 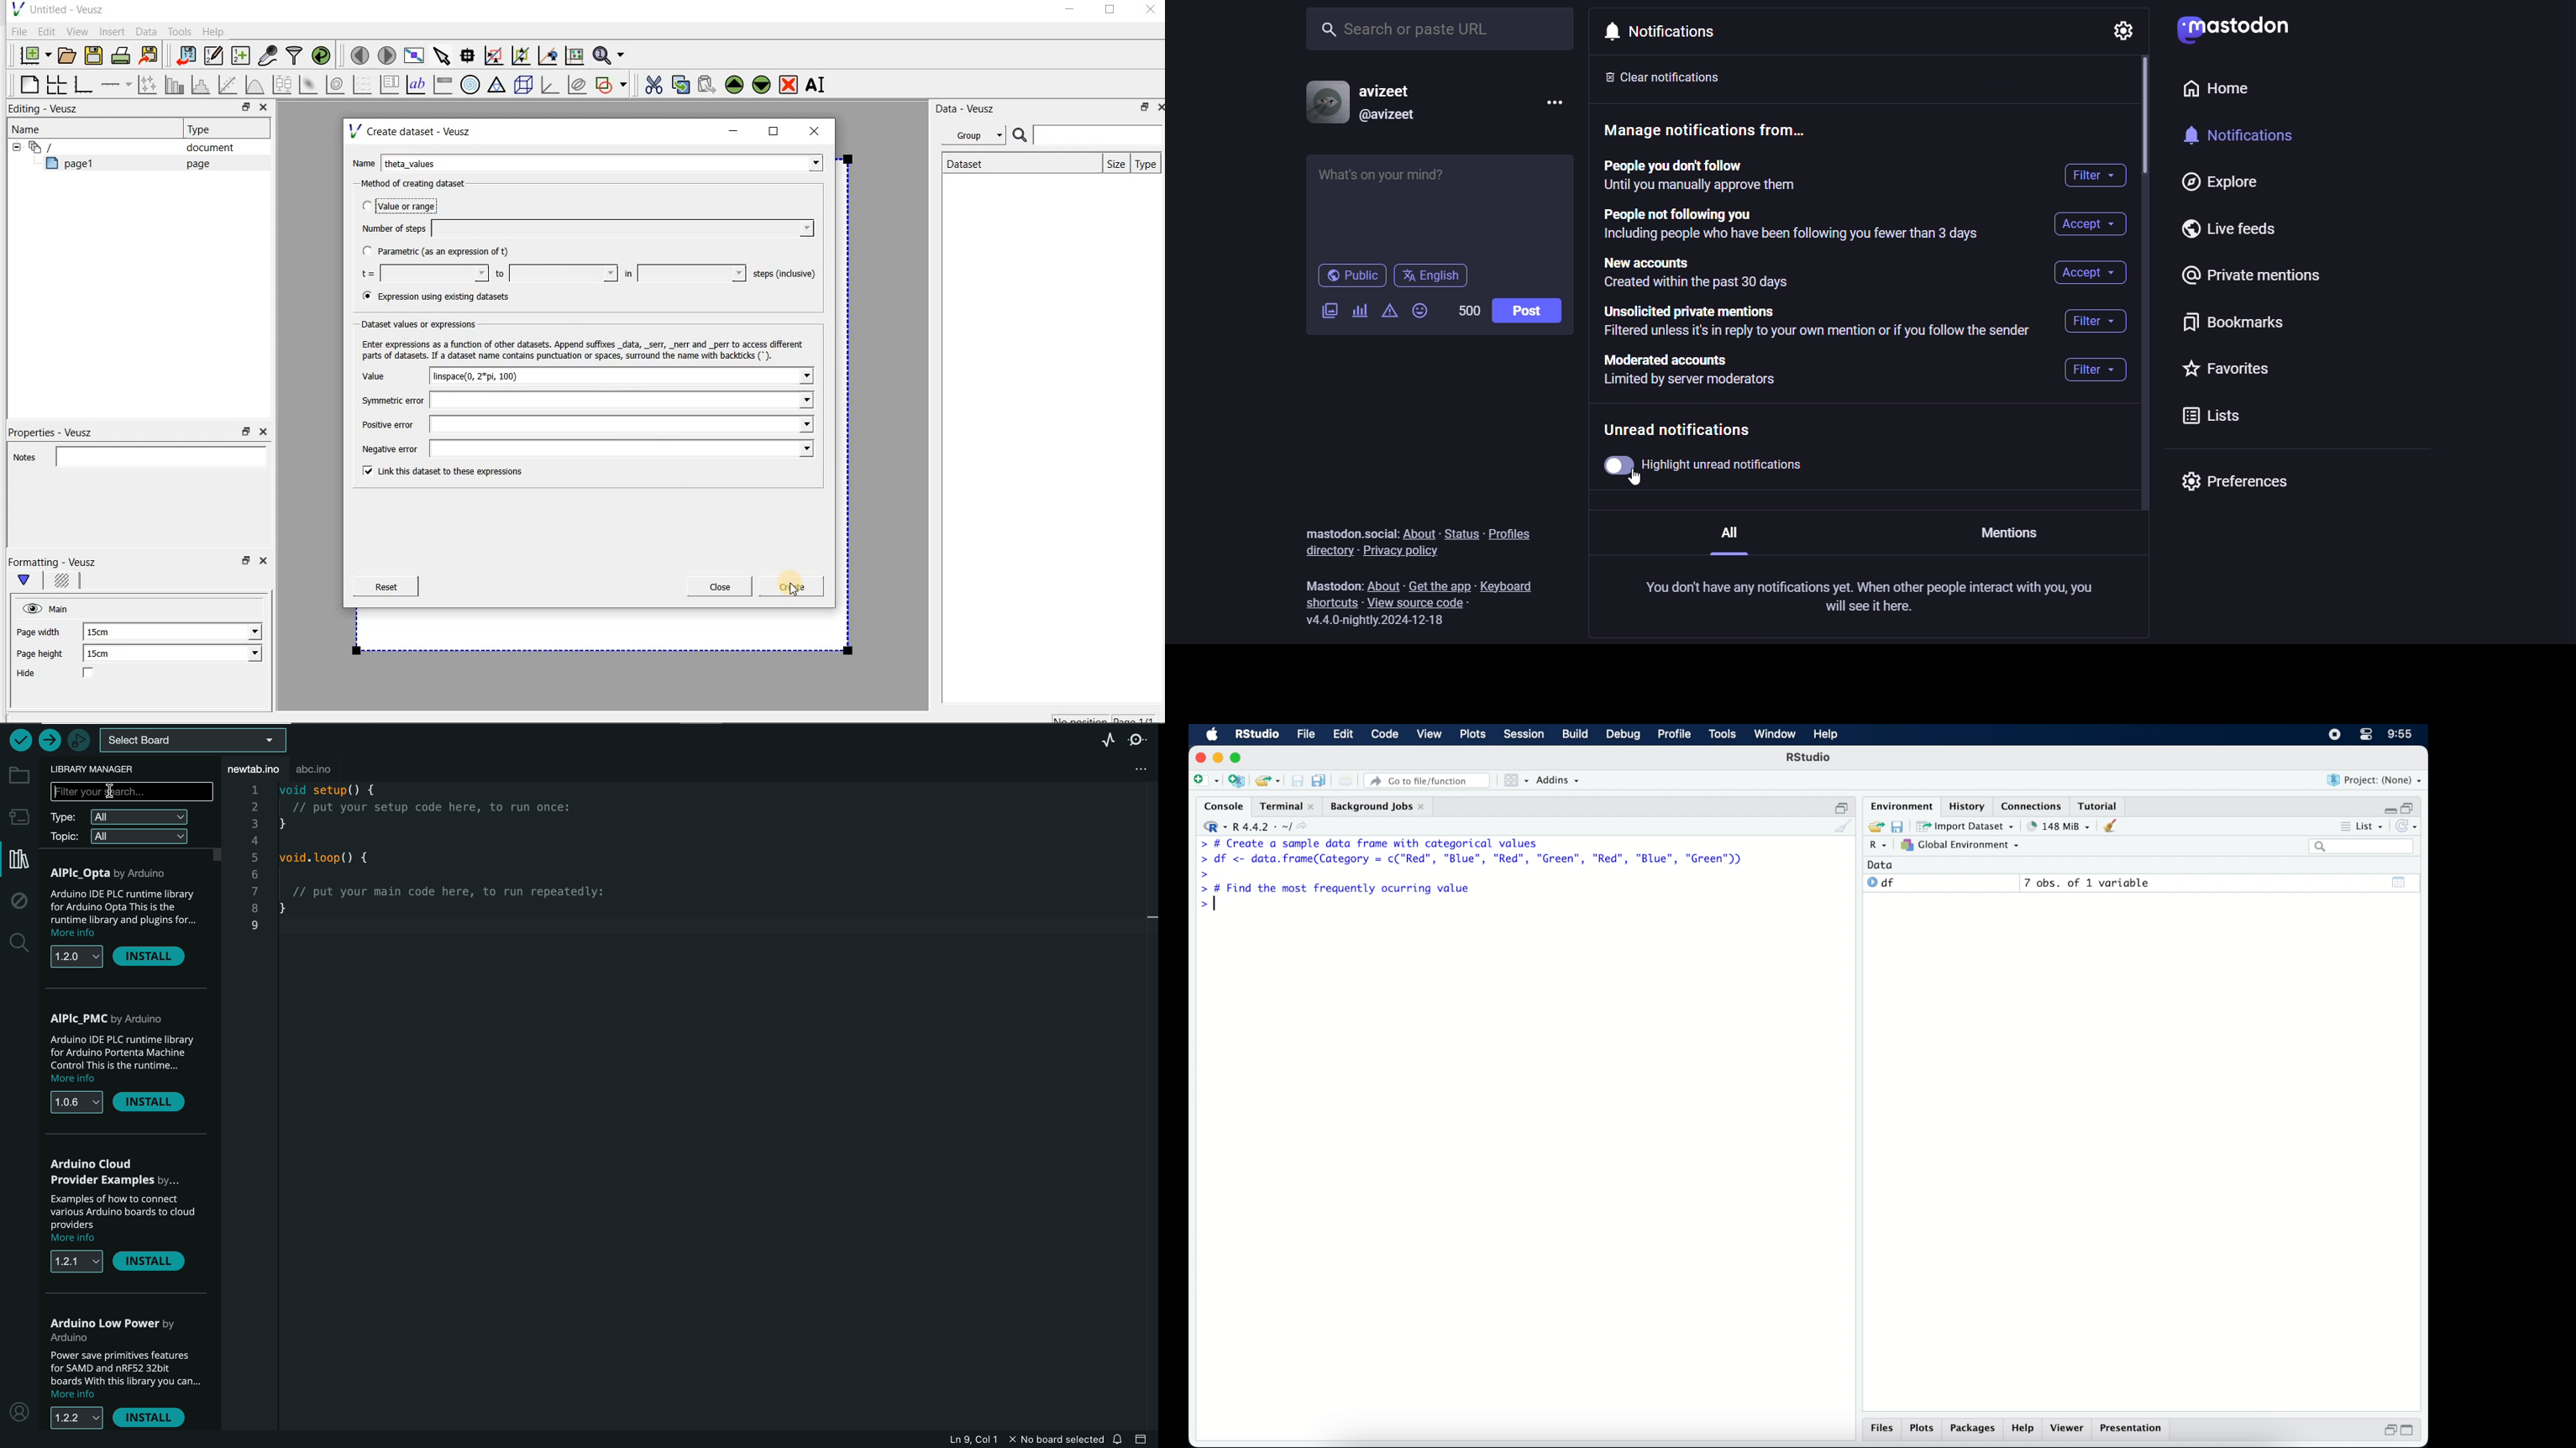 I want to click on minimize, so click(x=2388, y=808).